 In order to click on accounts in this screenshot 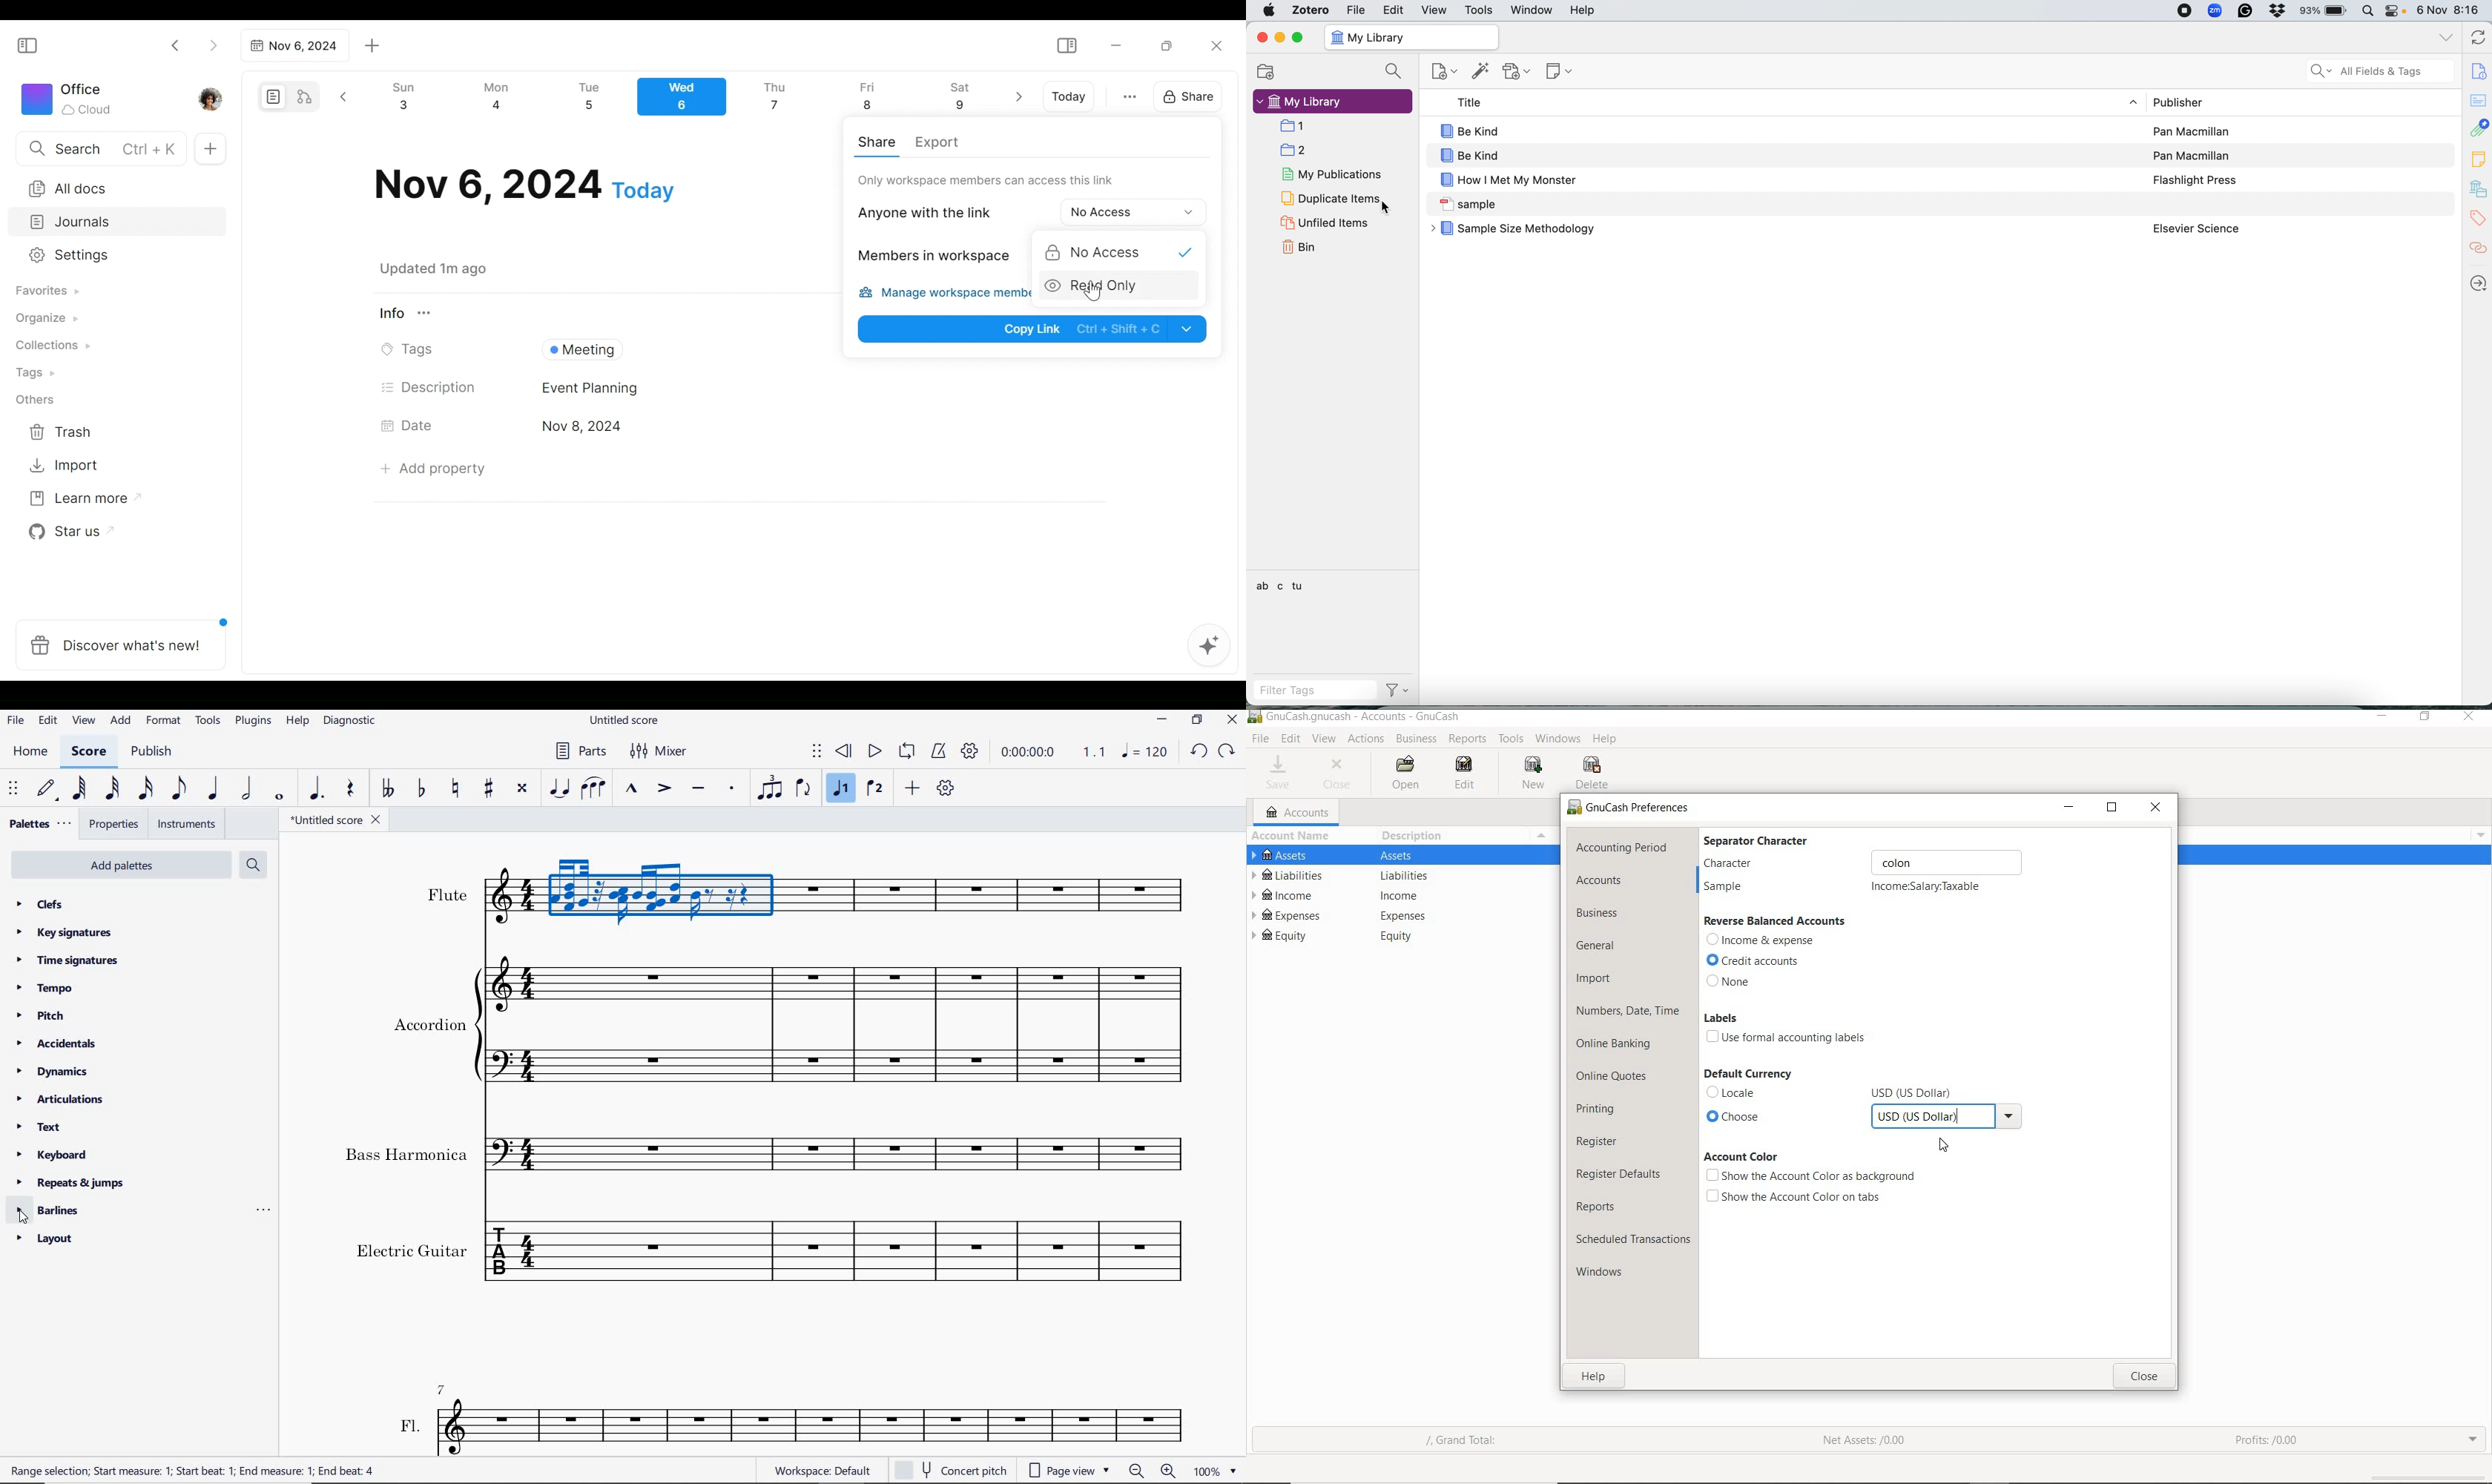, I will do `click(1600, 880)`.